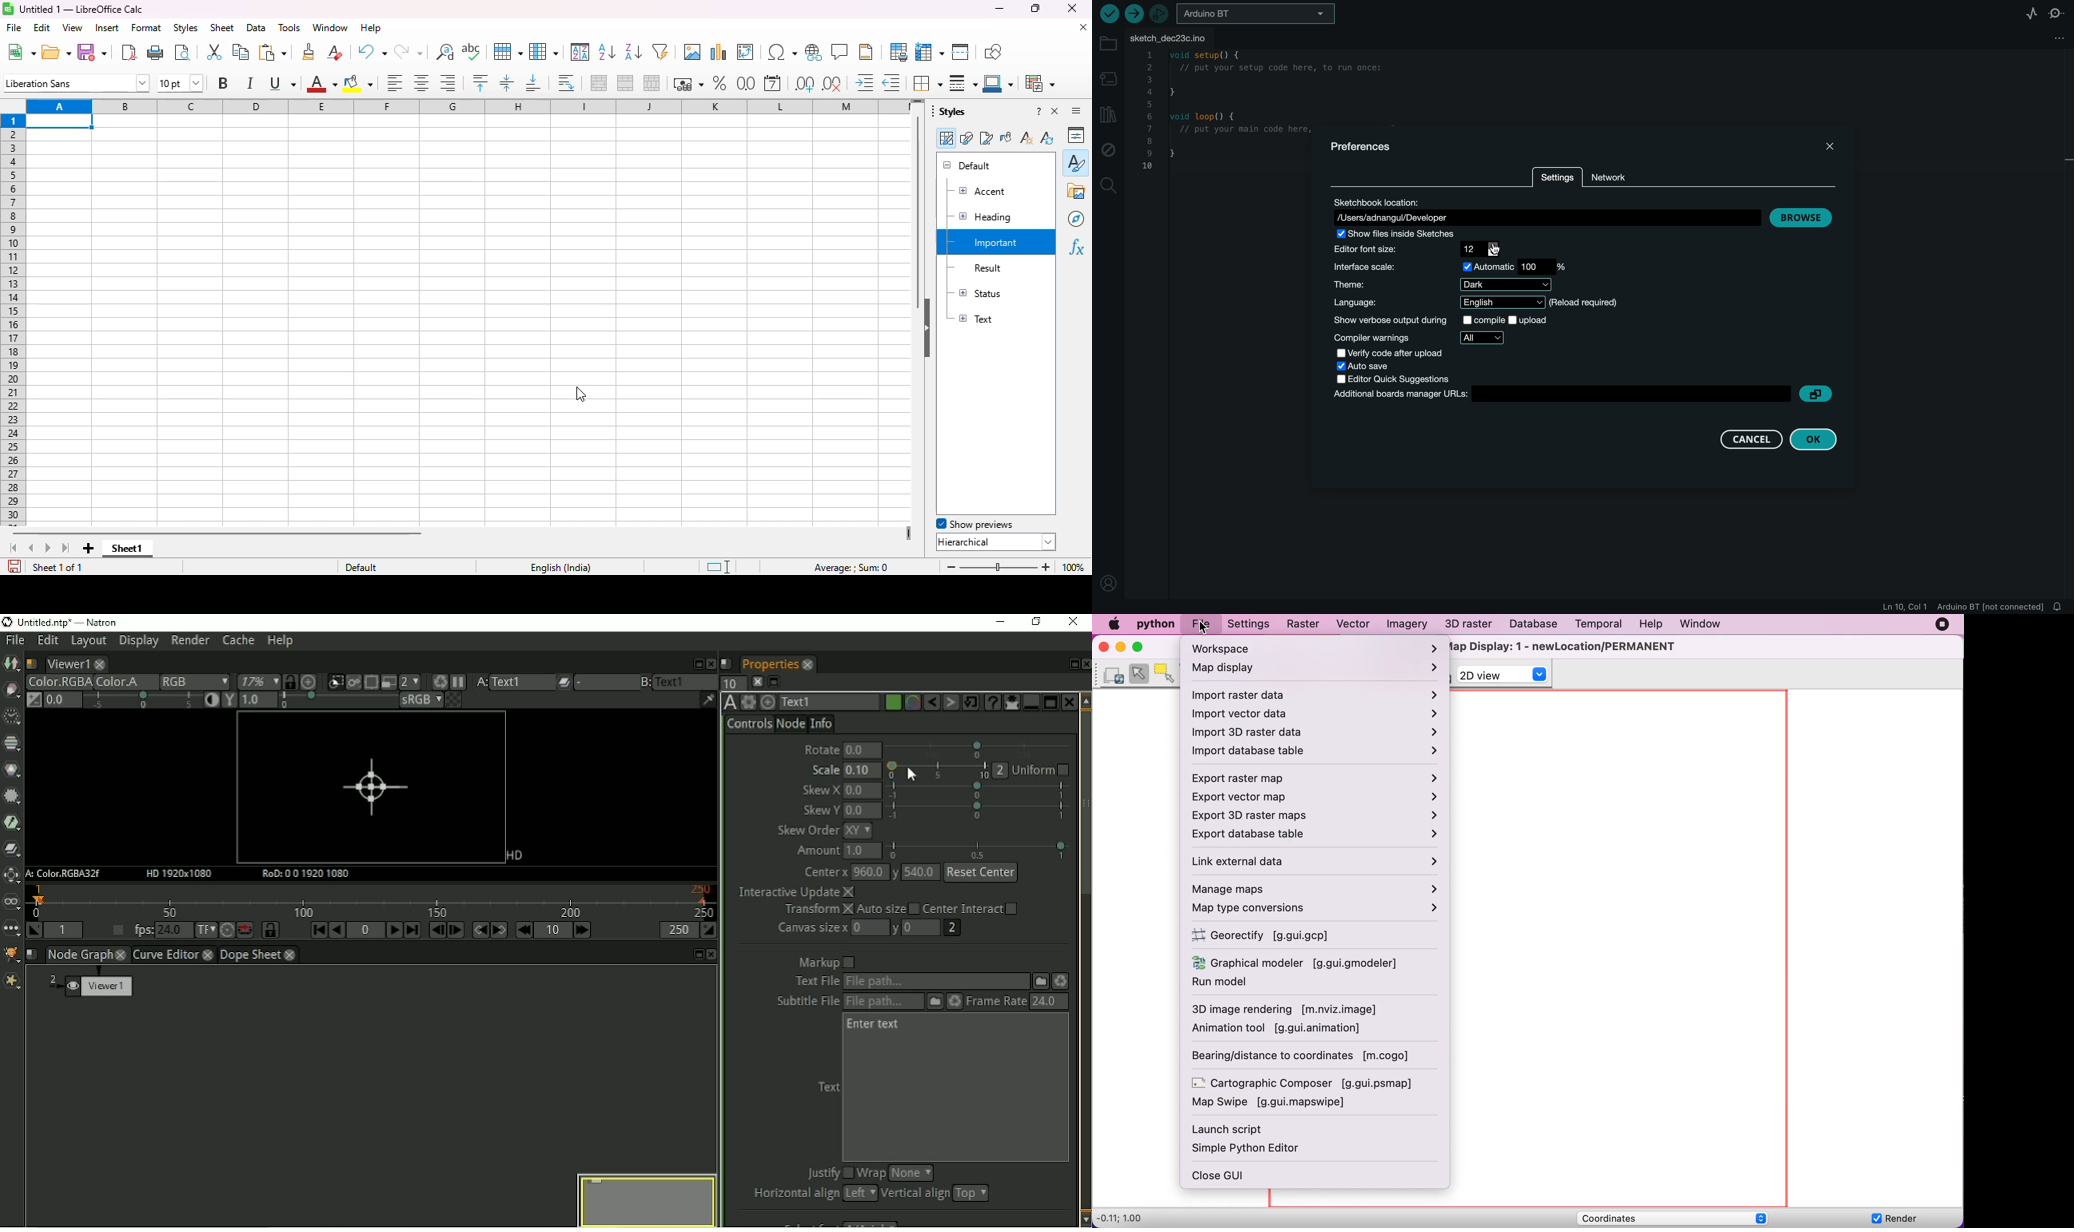  I want to click on serial plotter, so click(2027, 11).